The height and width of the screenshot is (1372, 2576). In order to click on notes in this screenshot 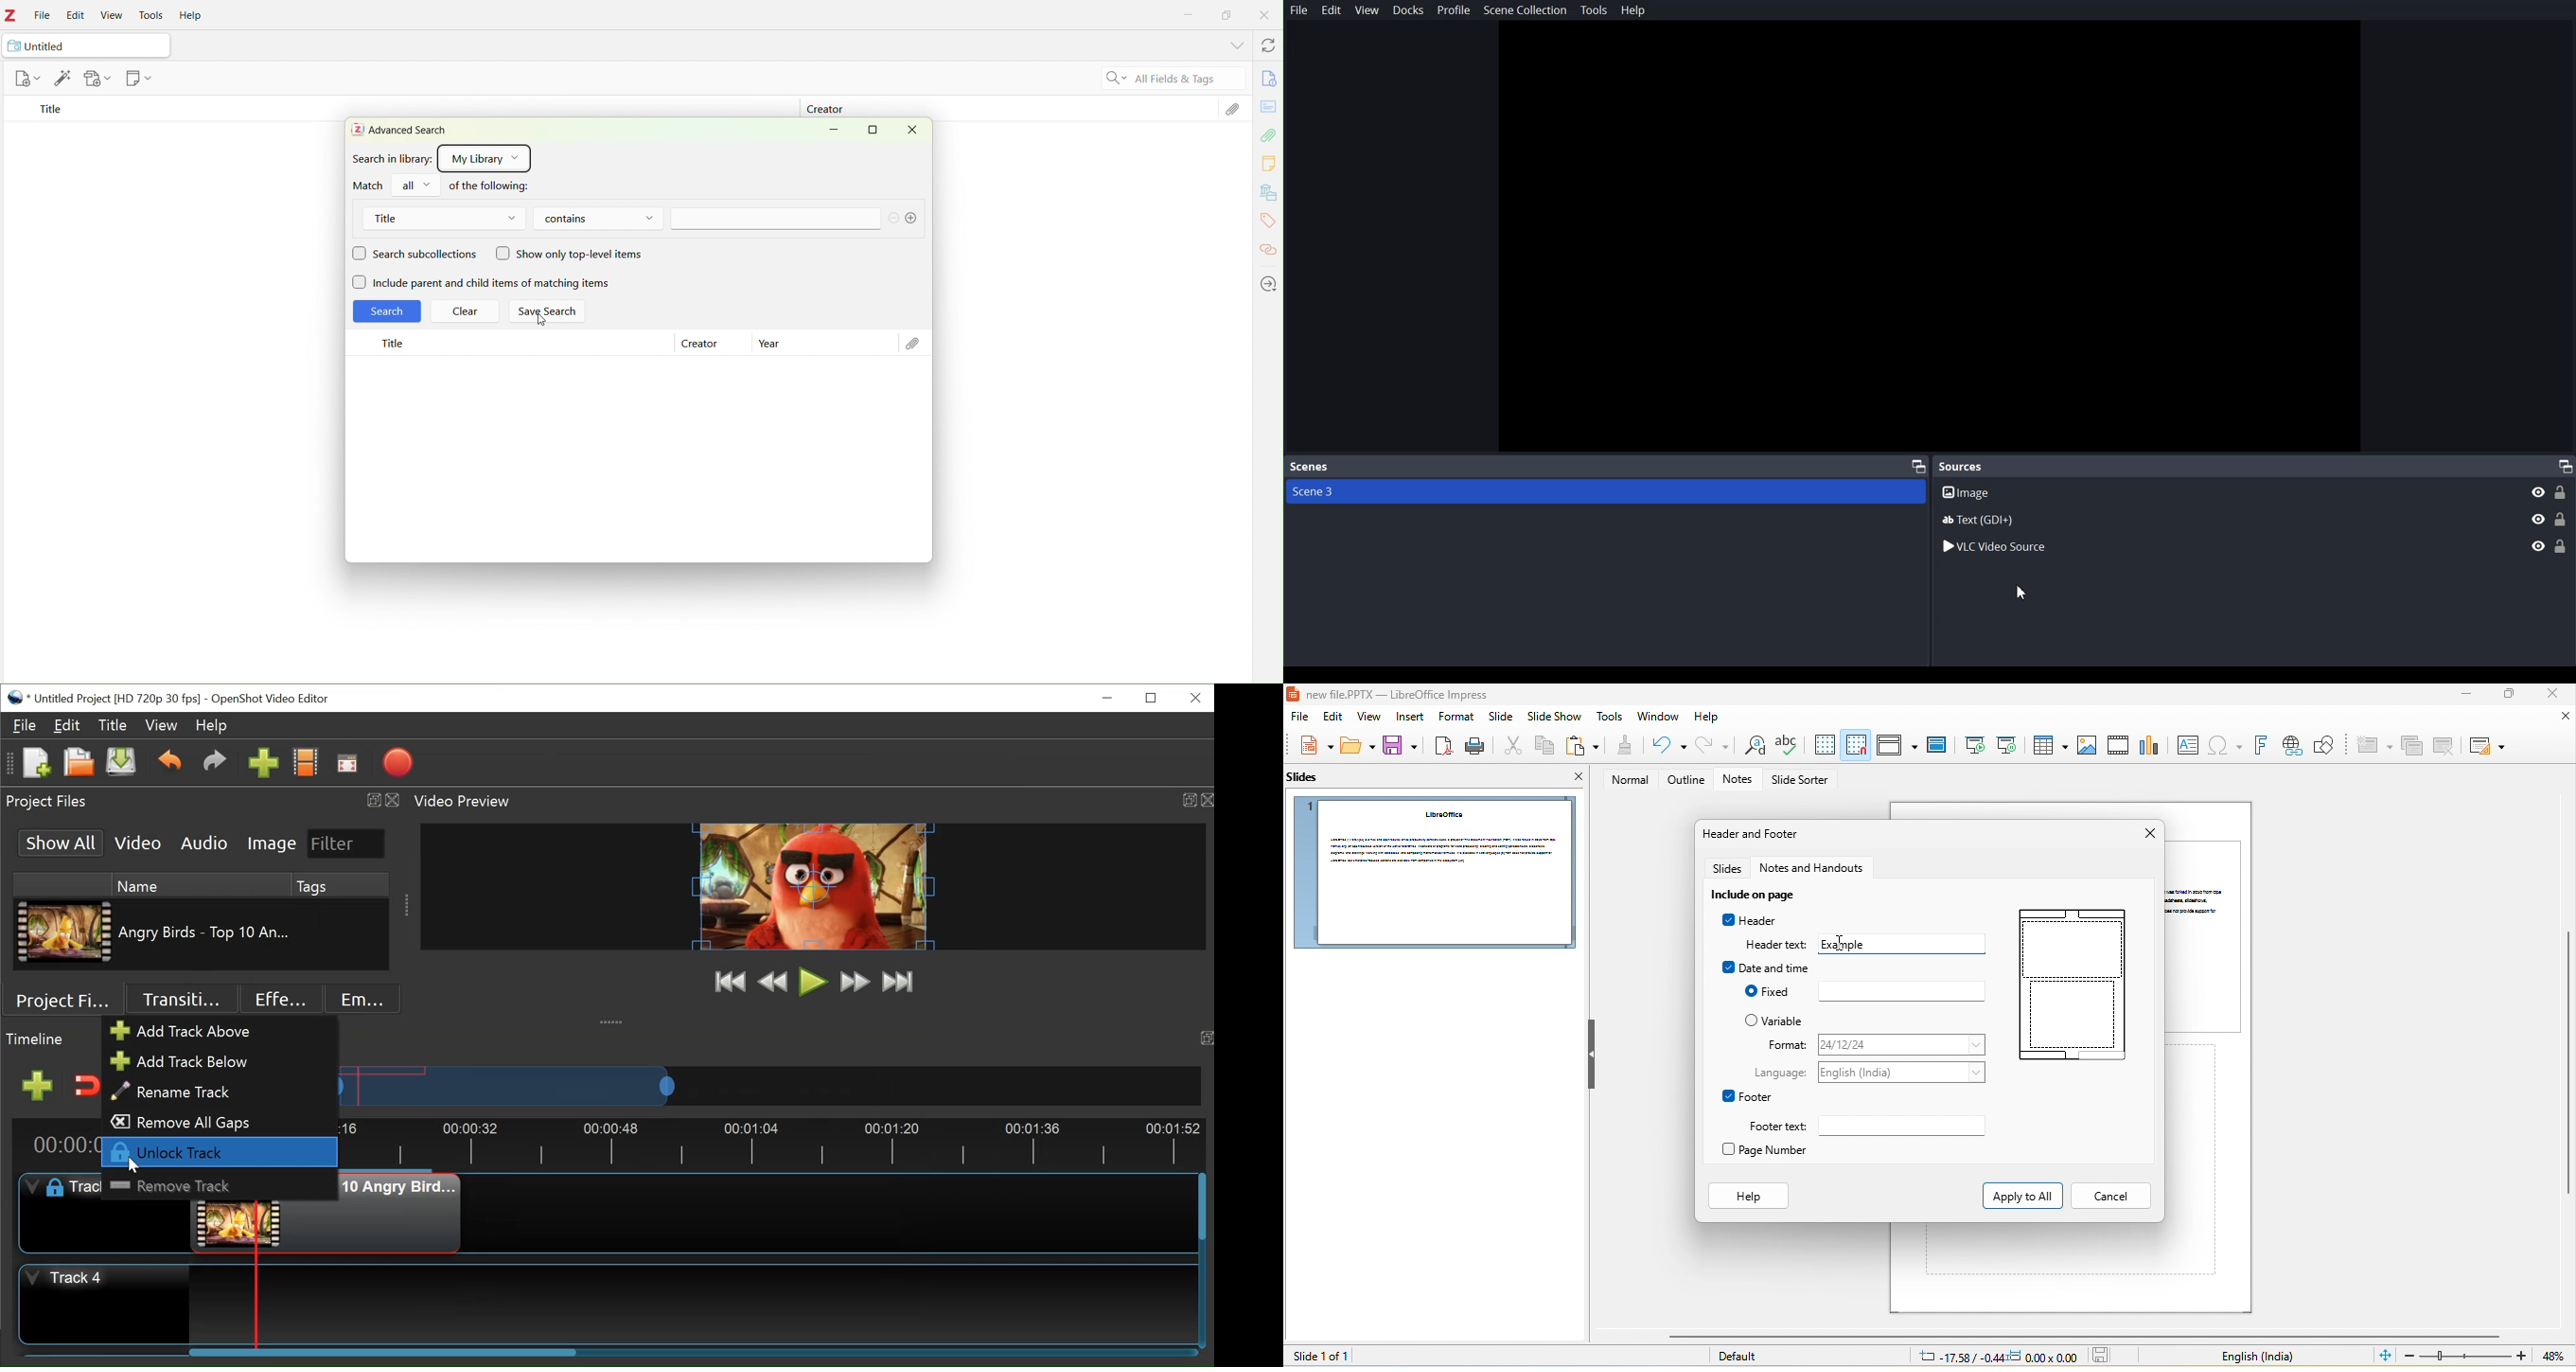, I will do `click(1741, 780)`.